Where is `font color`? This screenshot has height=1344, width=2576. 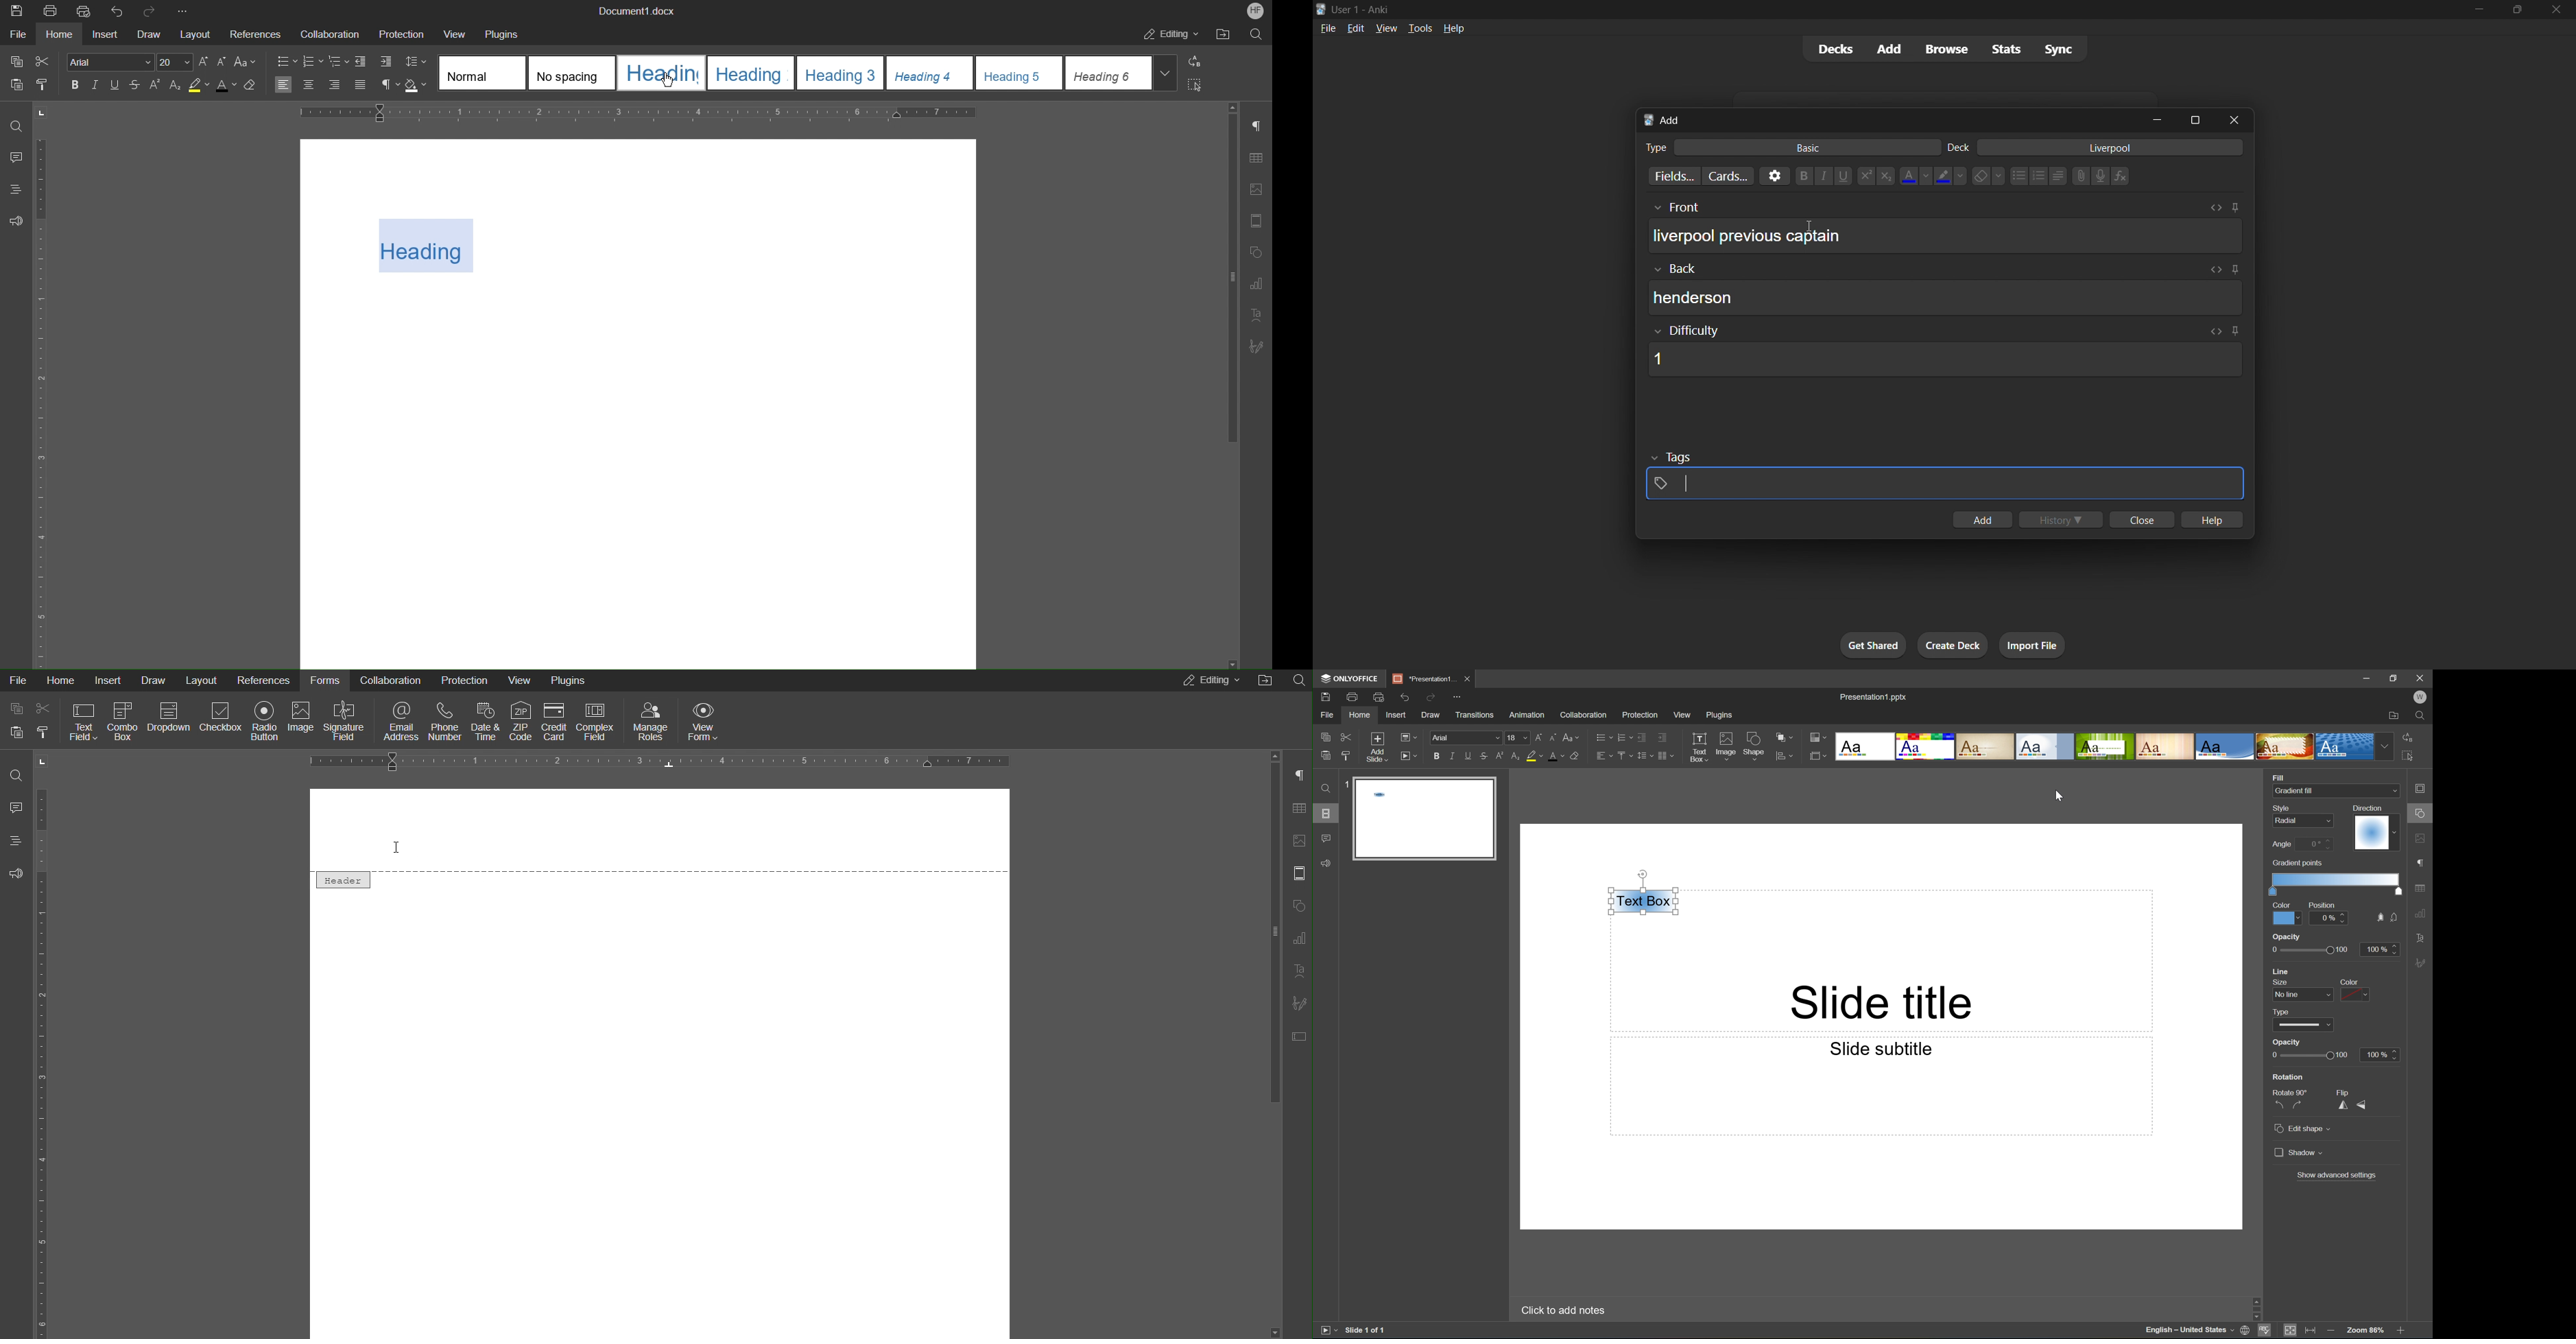 font color is located at coordinates (1912, 175).